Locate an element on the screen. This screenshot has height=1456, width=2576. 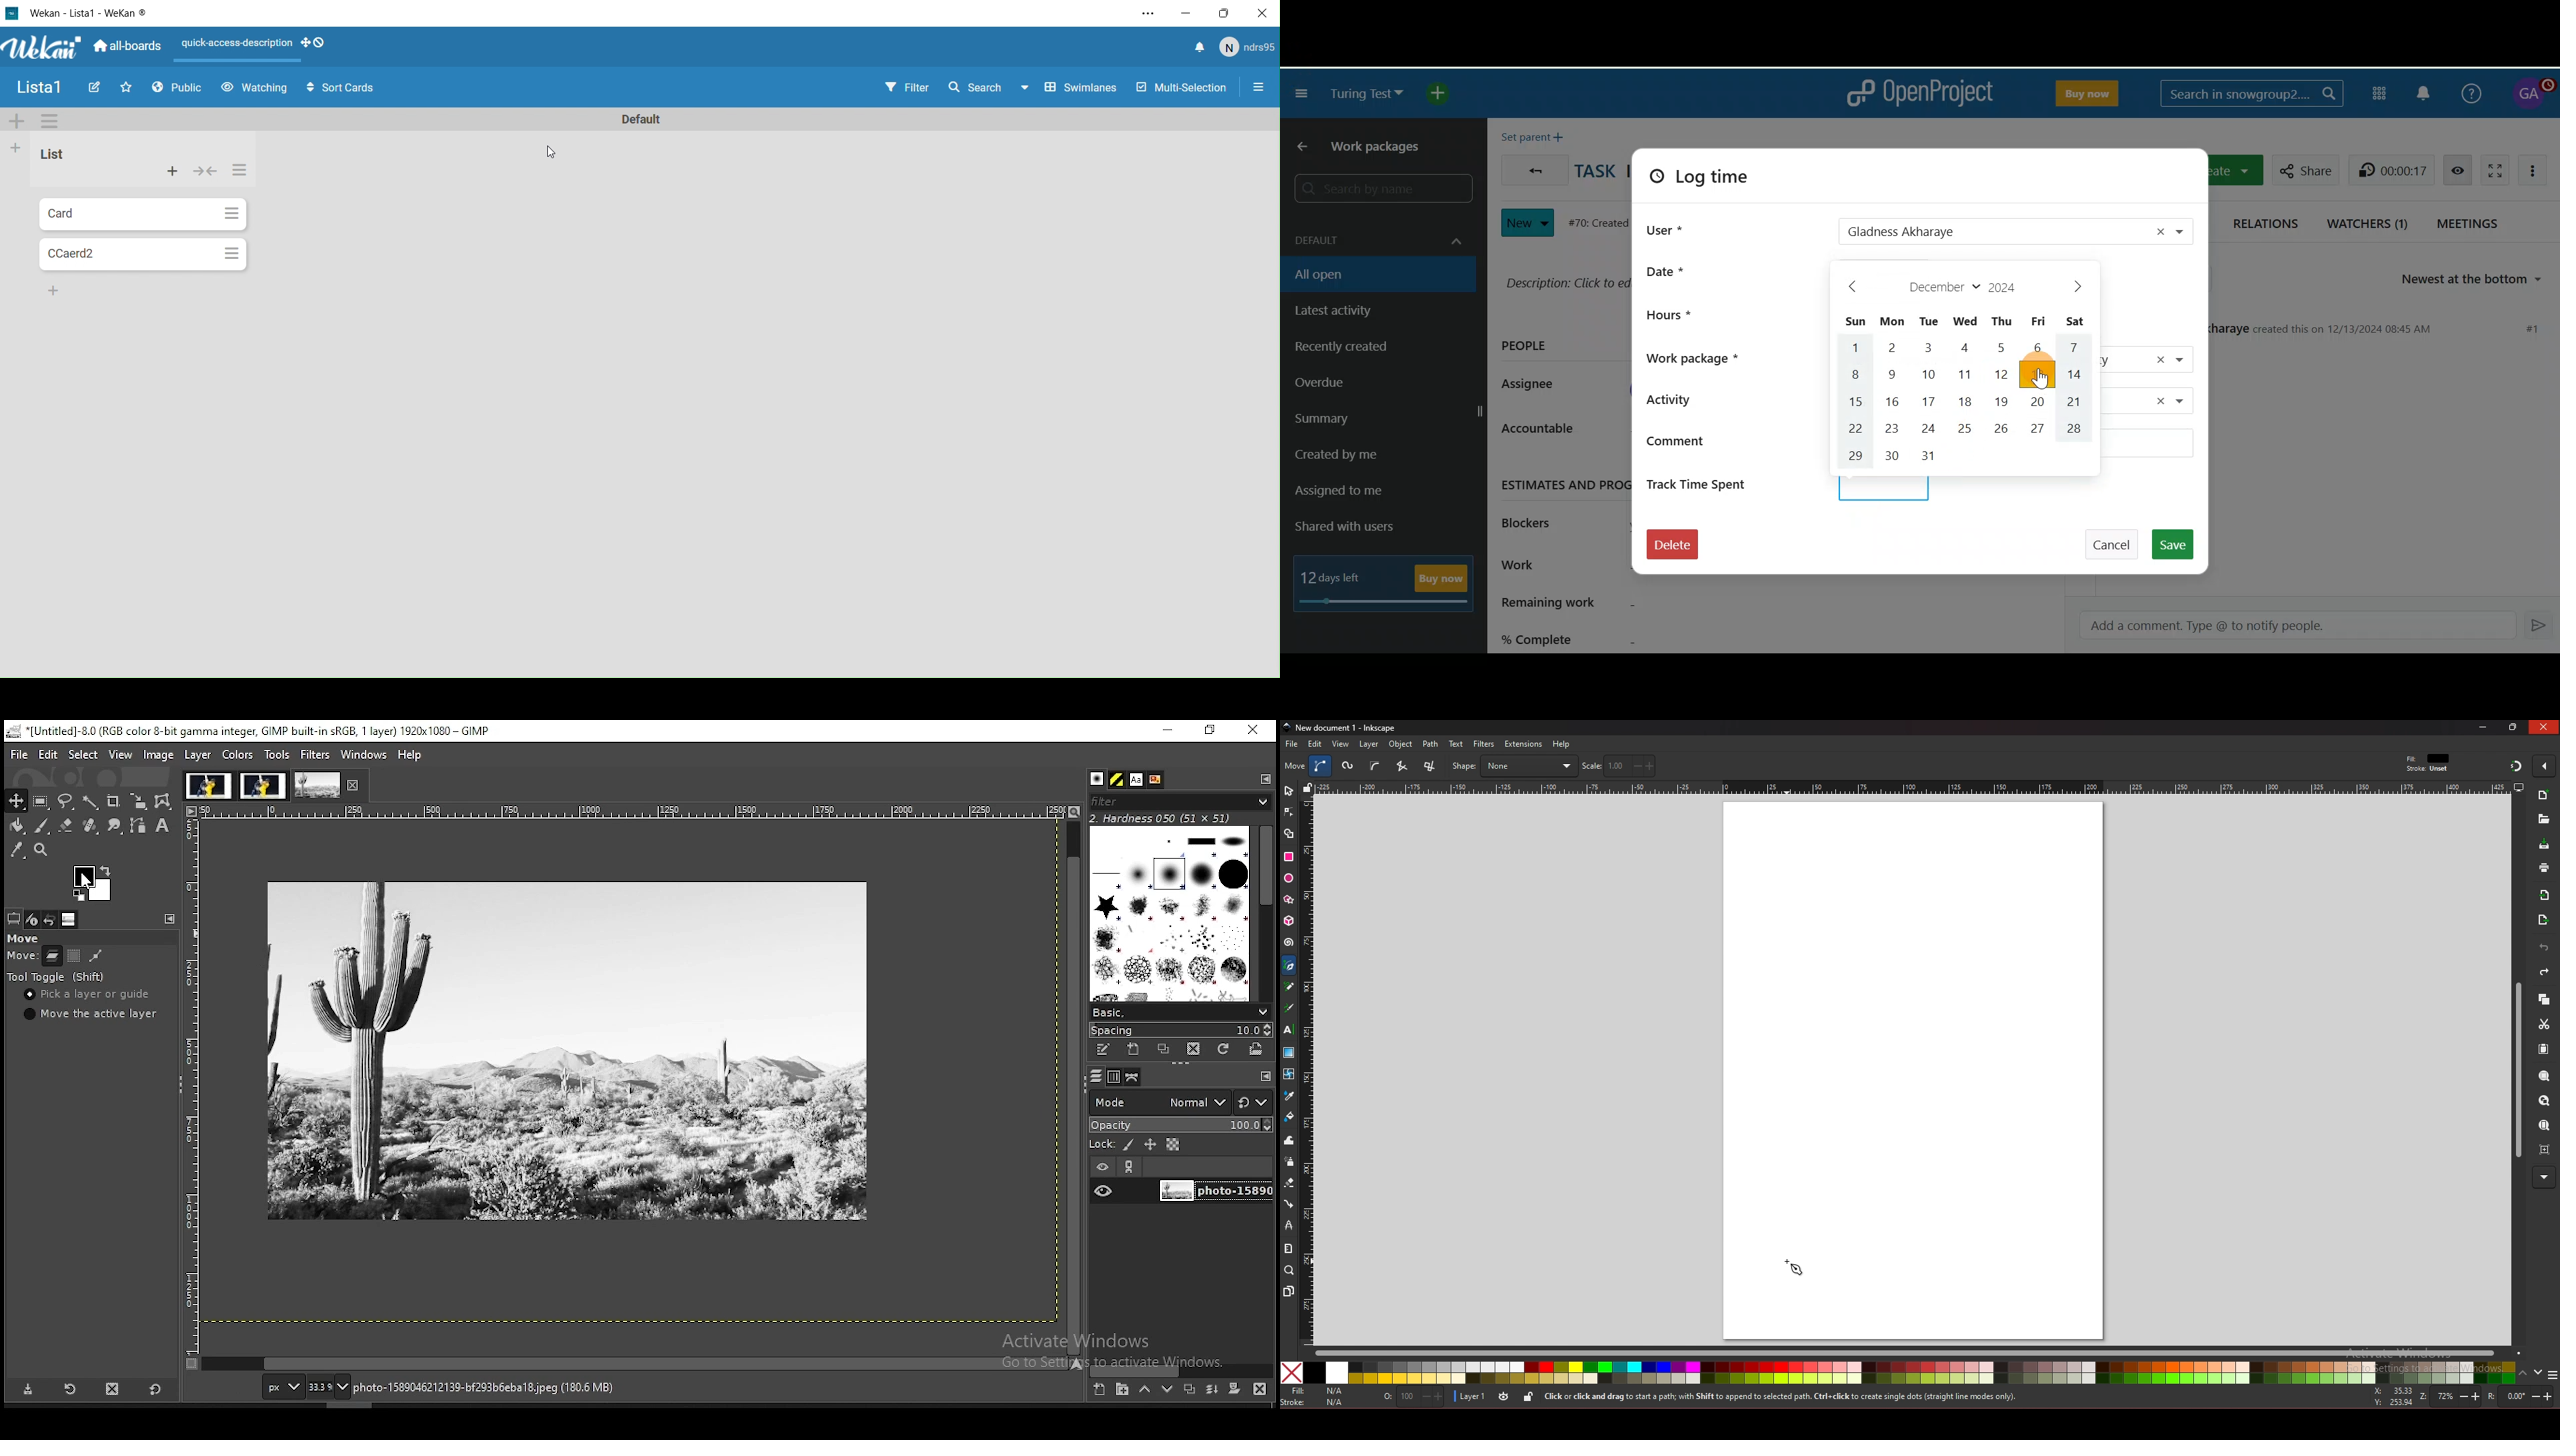
Delete is located at coordinates (1672, 549).